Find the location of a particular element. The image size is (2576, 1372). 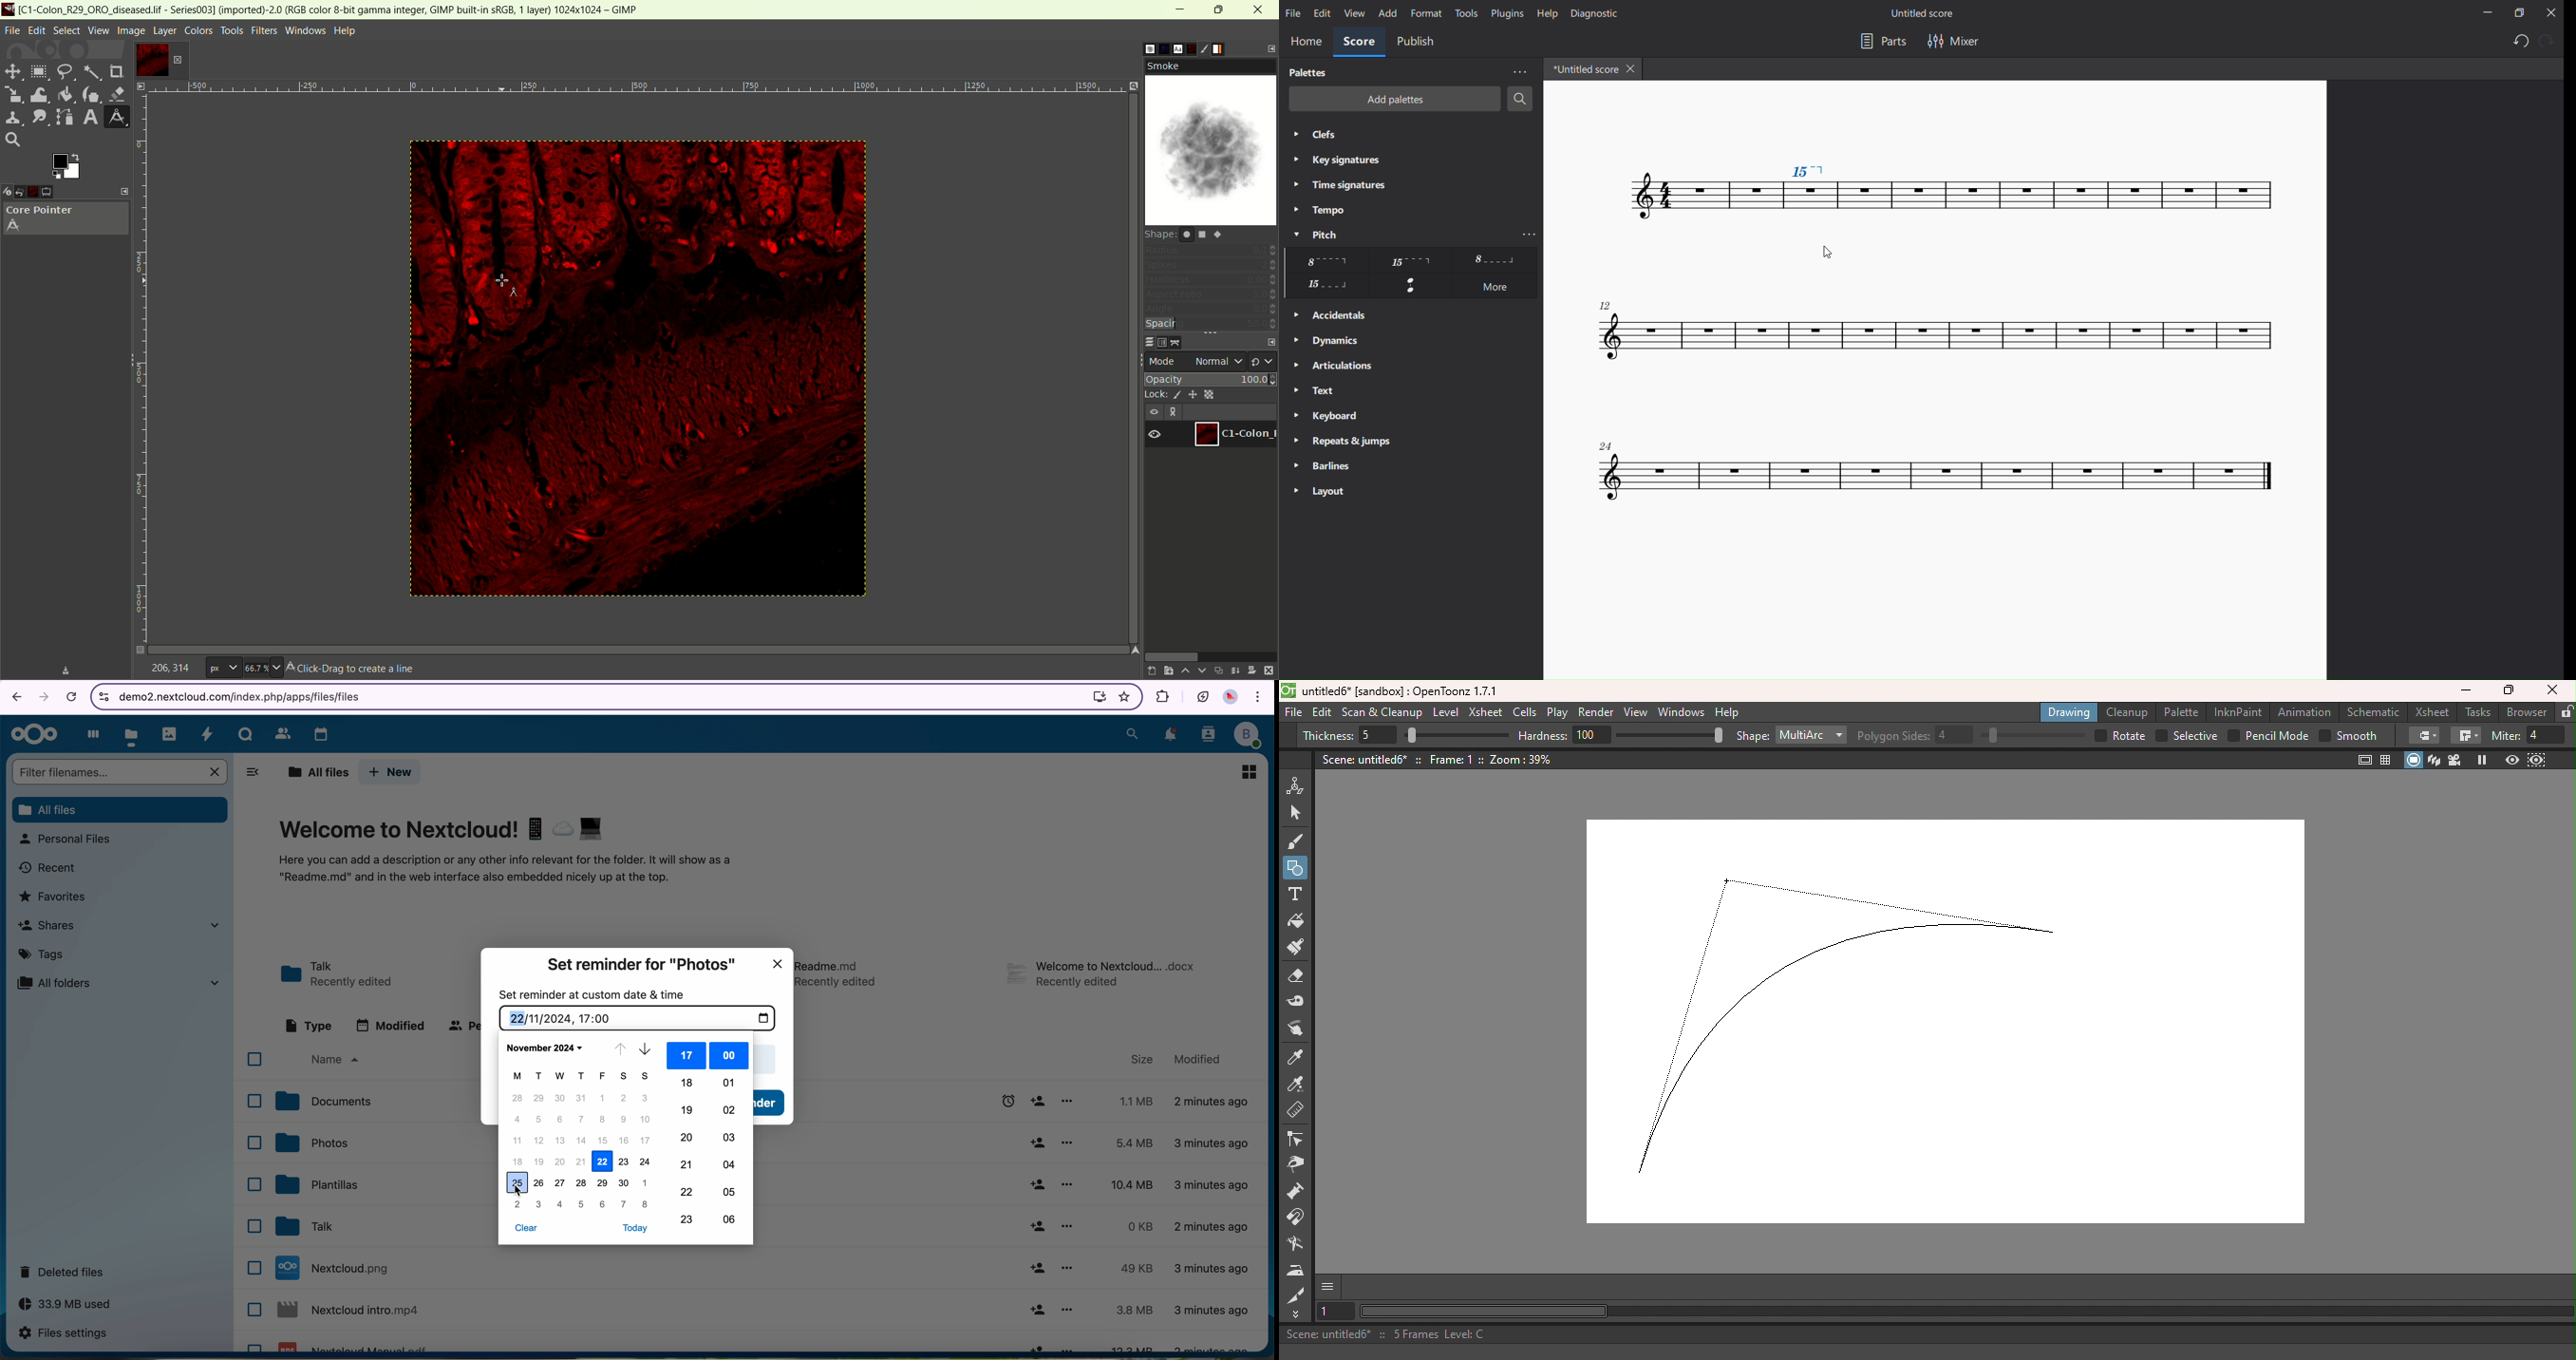

2 minutes ago is located at coordinates (1214, 1103).